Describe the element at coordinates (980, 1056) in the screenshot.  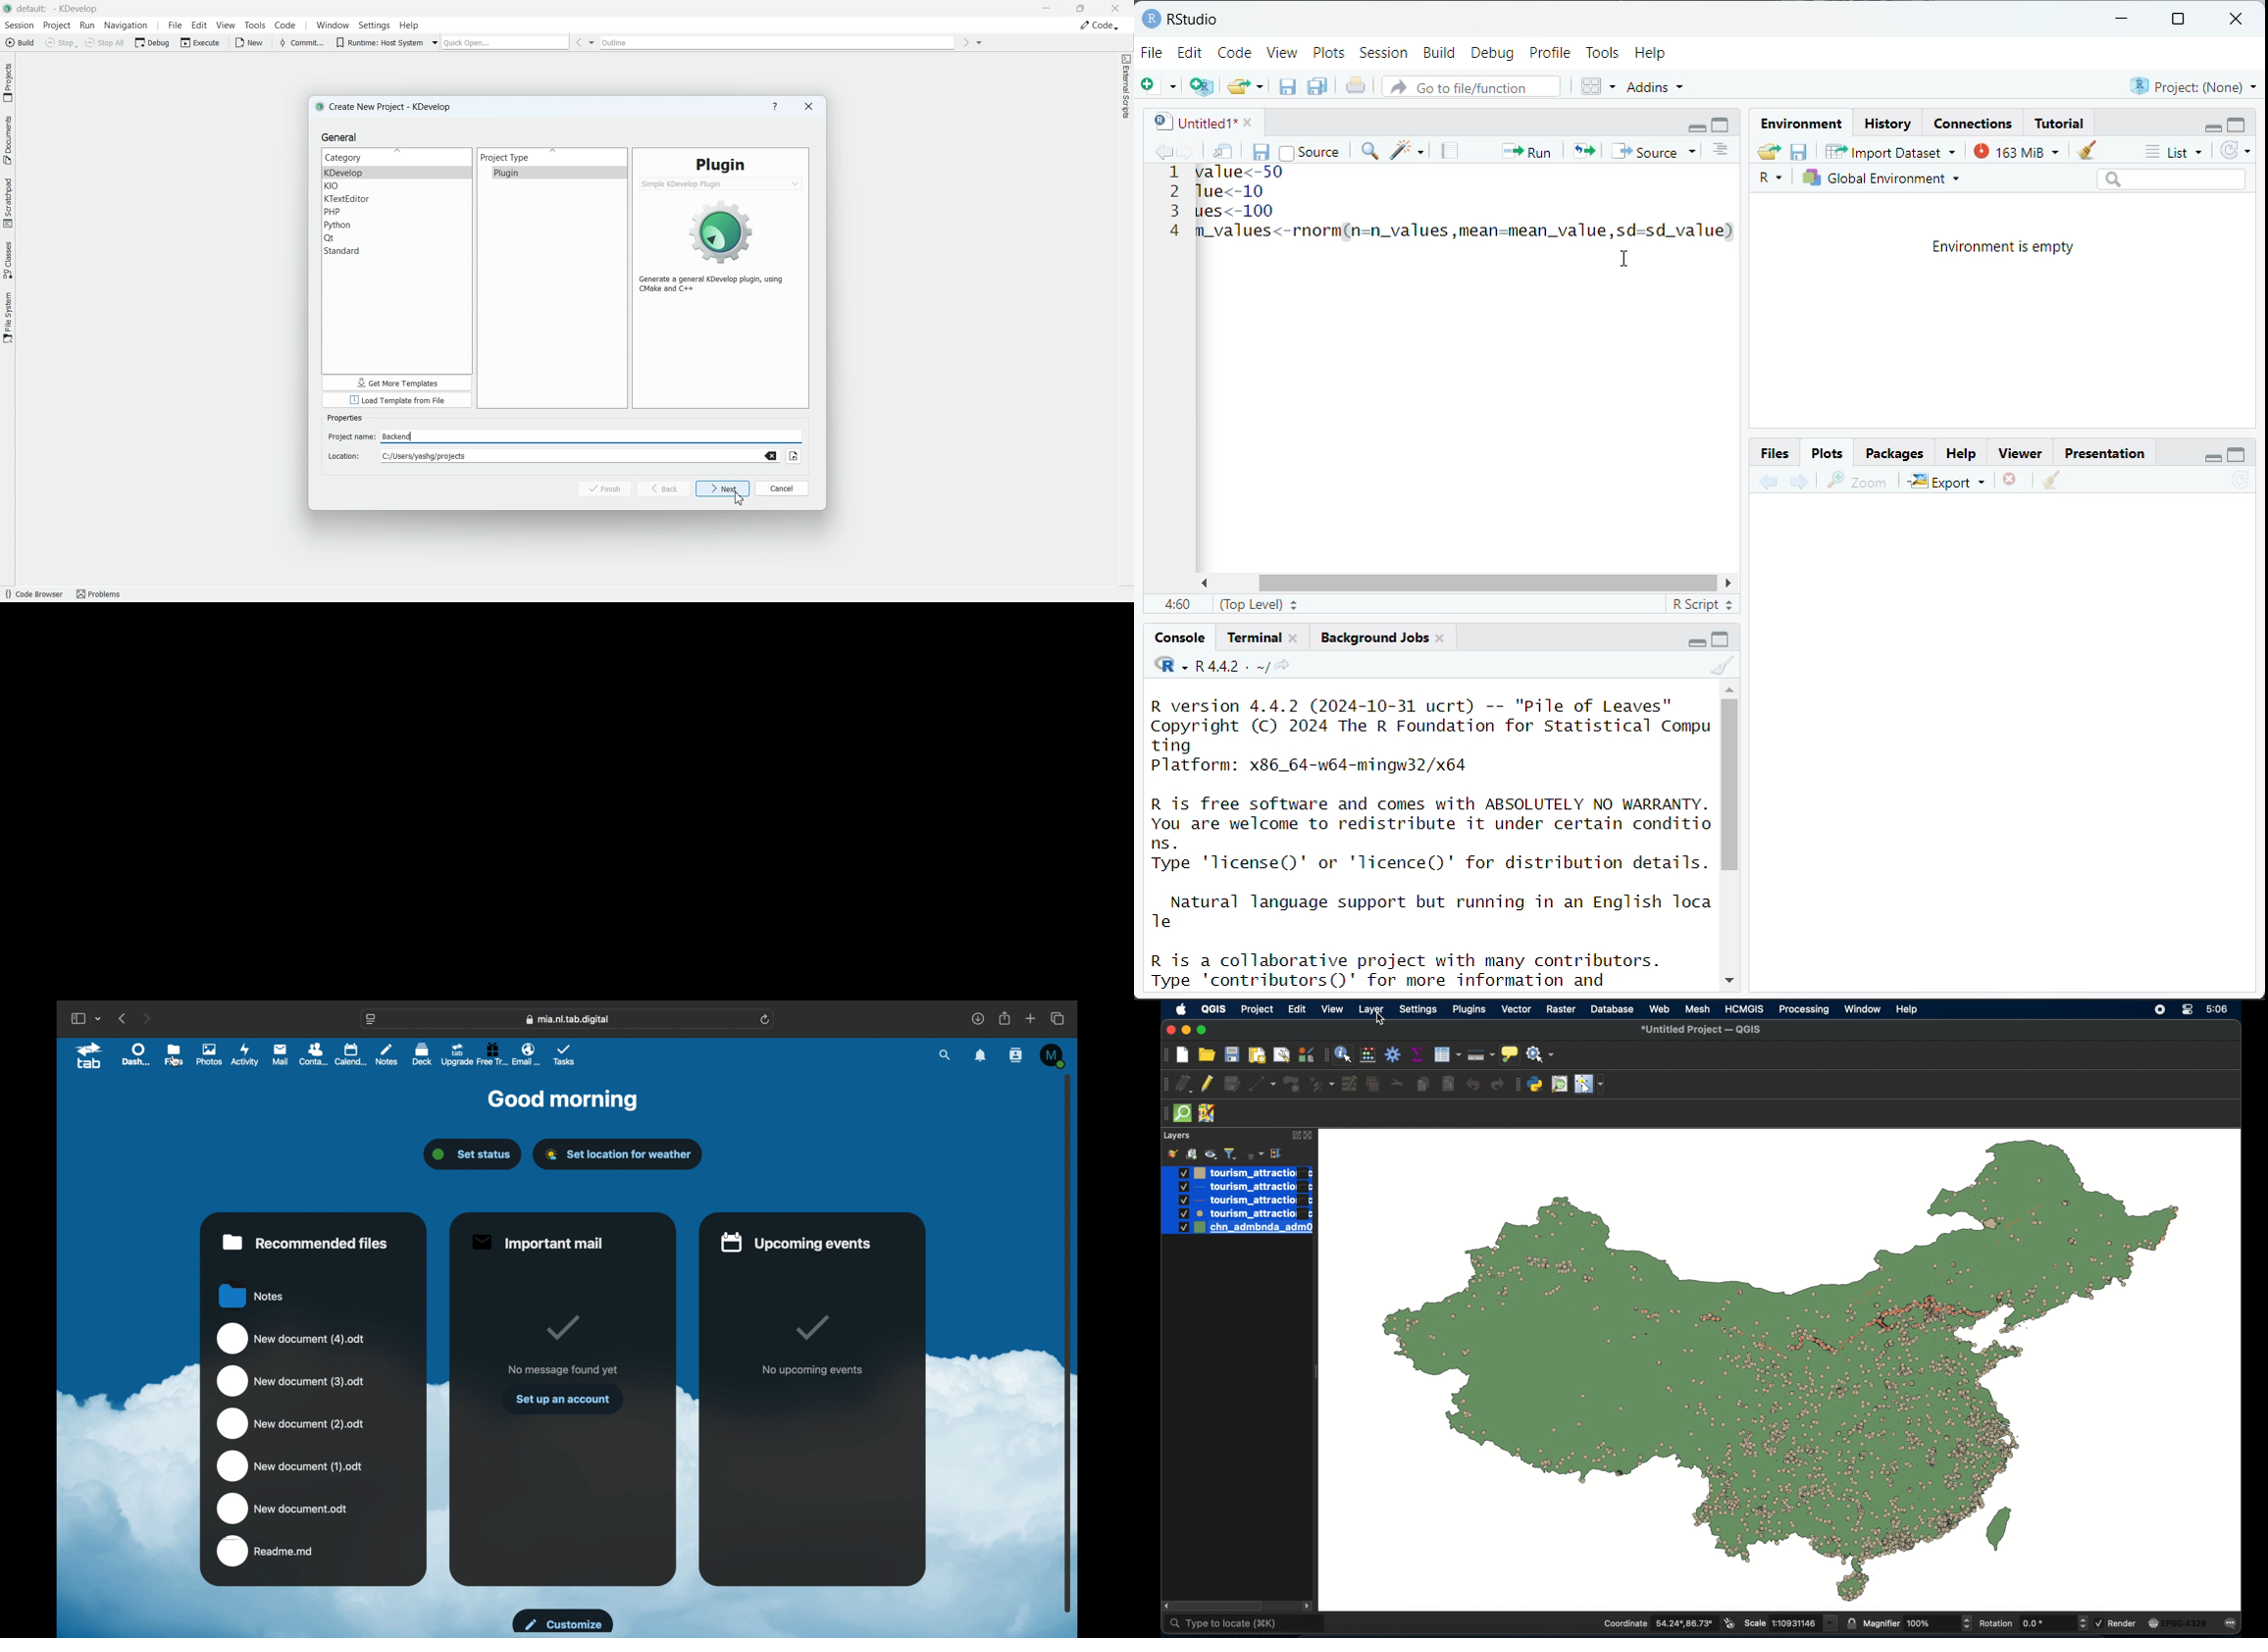
I see `notifications` at that location.